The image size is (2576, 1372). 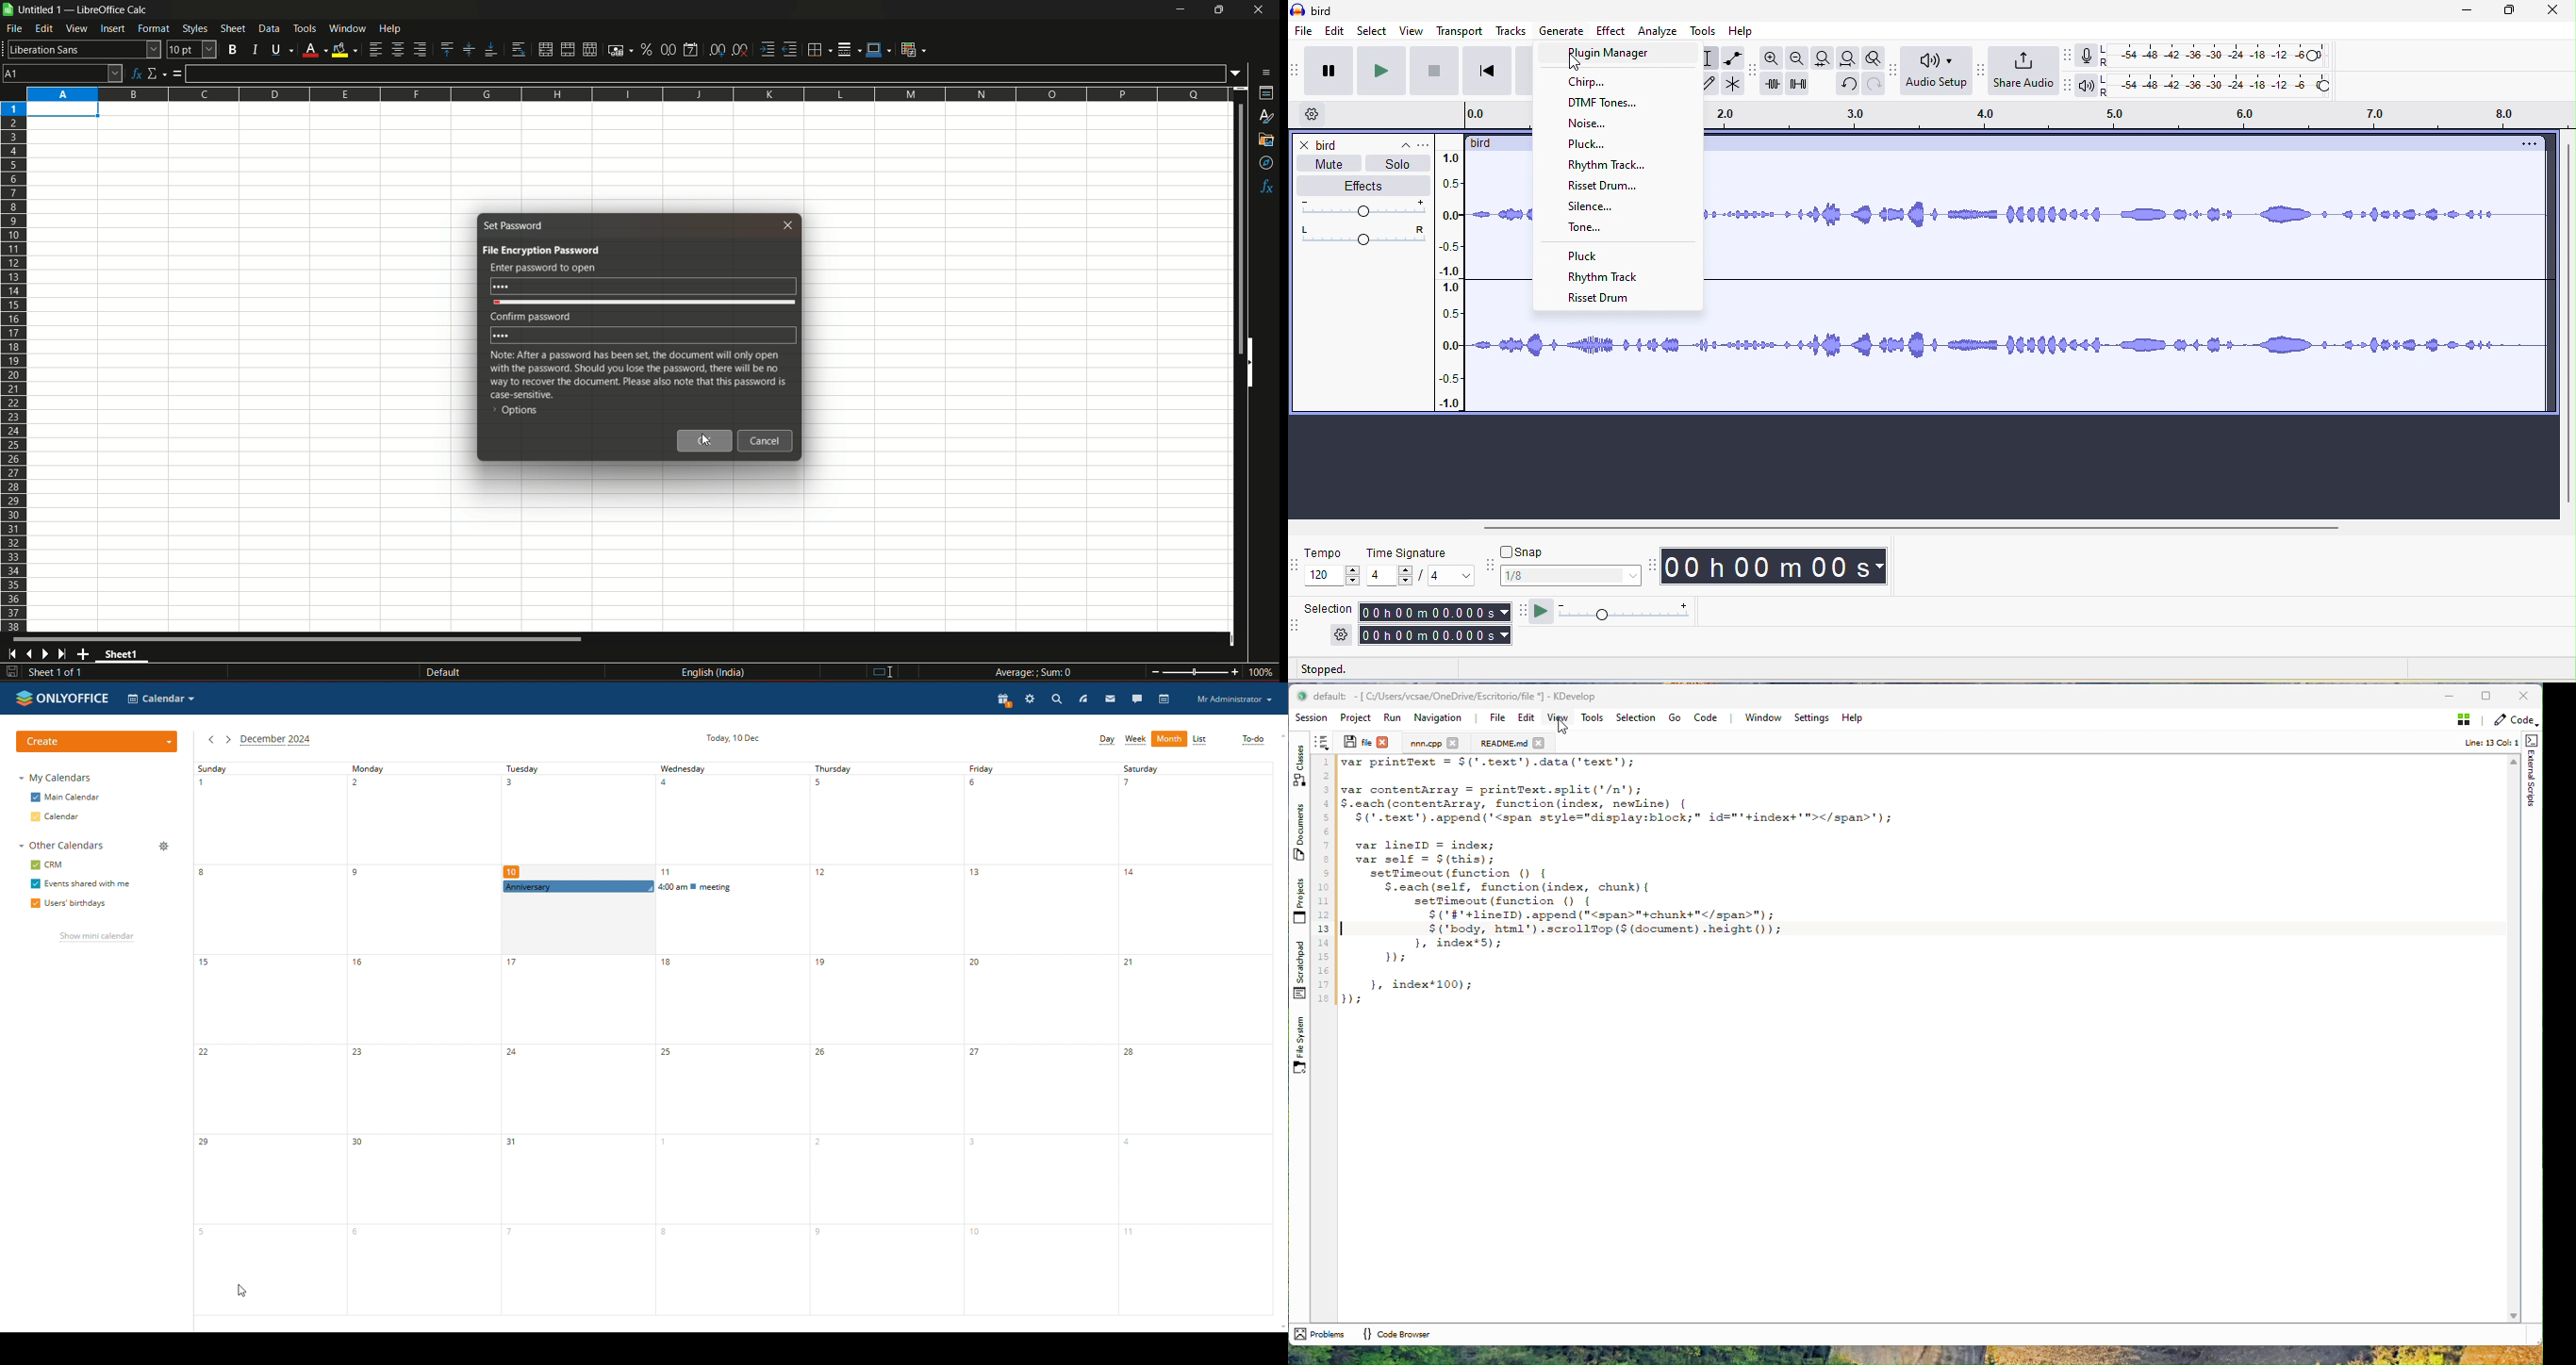 I want to click on edit, so click(x=1339, y=33).